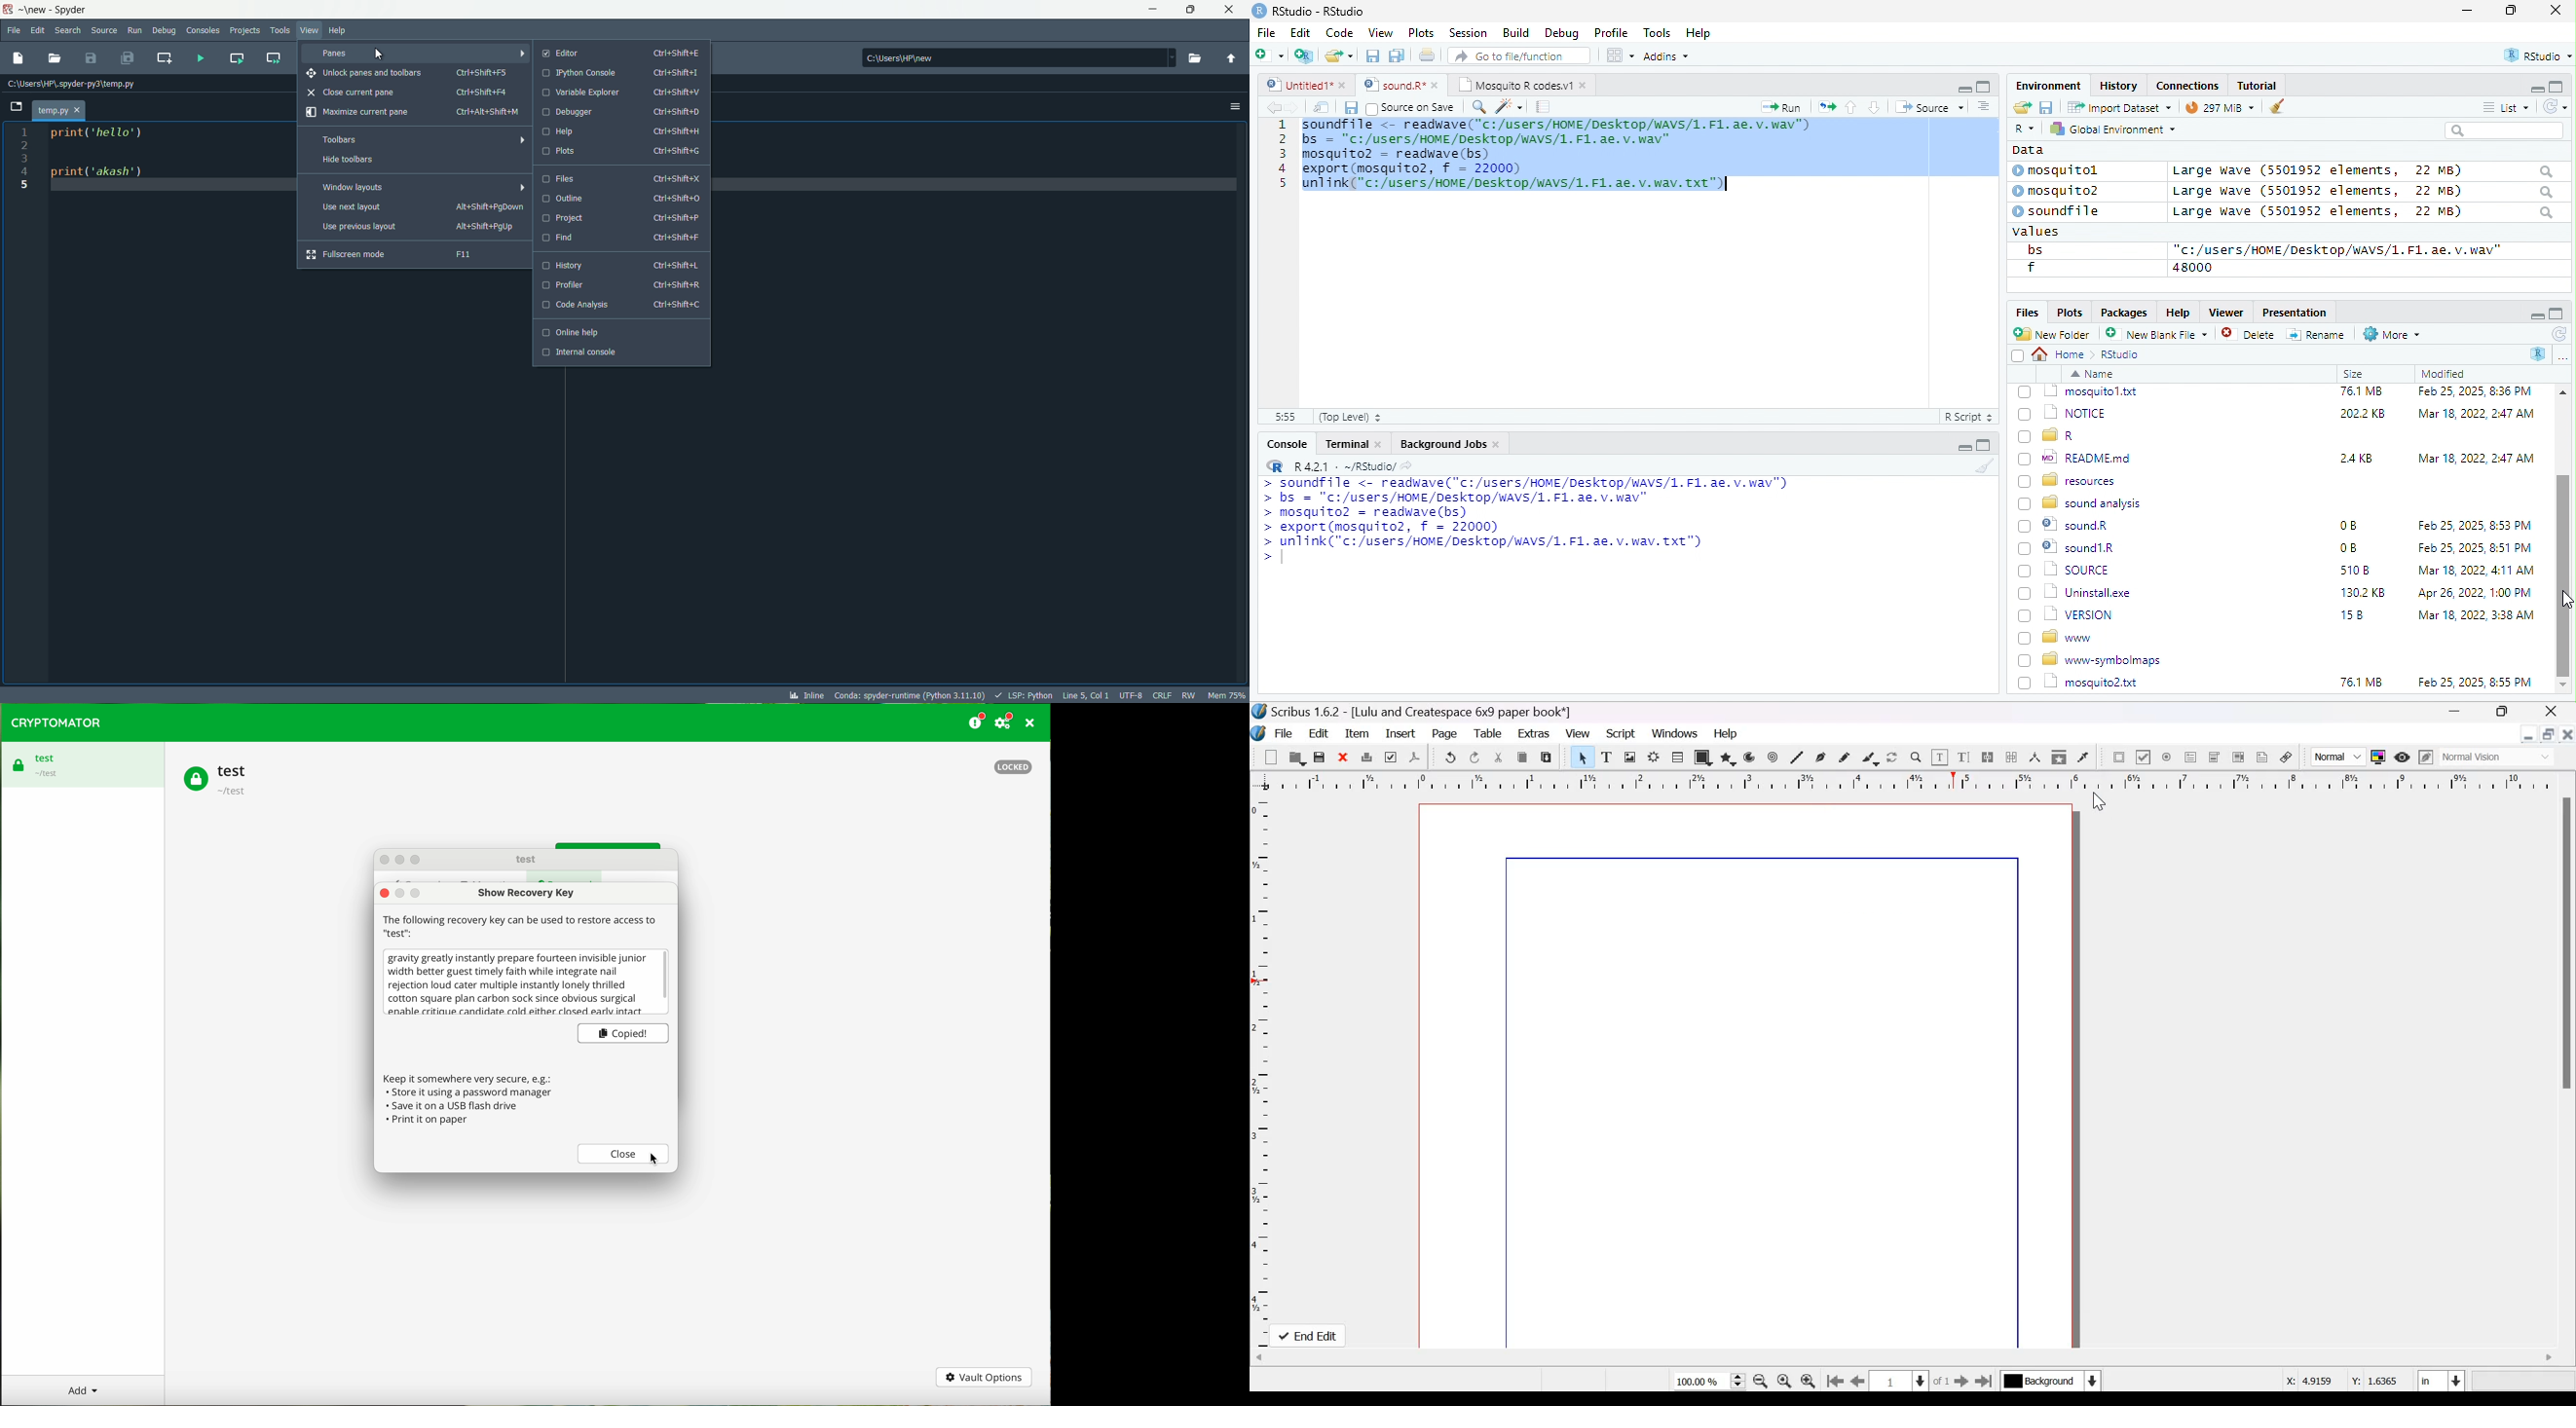 The height and width of the screenshot is (1428, 2576). Describe the element at coordinates (1962, 1381) in the screenshot. I see `Go to the next page` at that location.